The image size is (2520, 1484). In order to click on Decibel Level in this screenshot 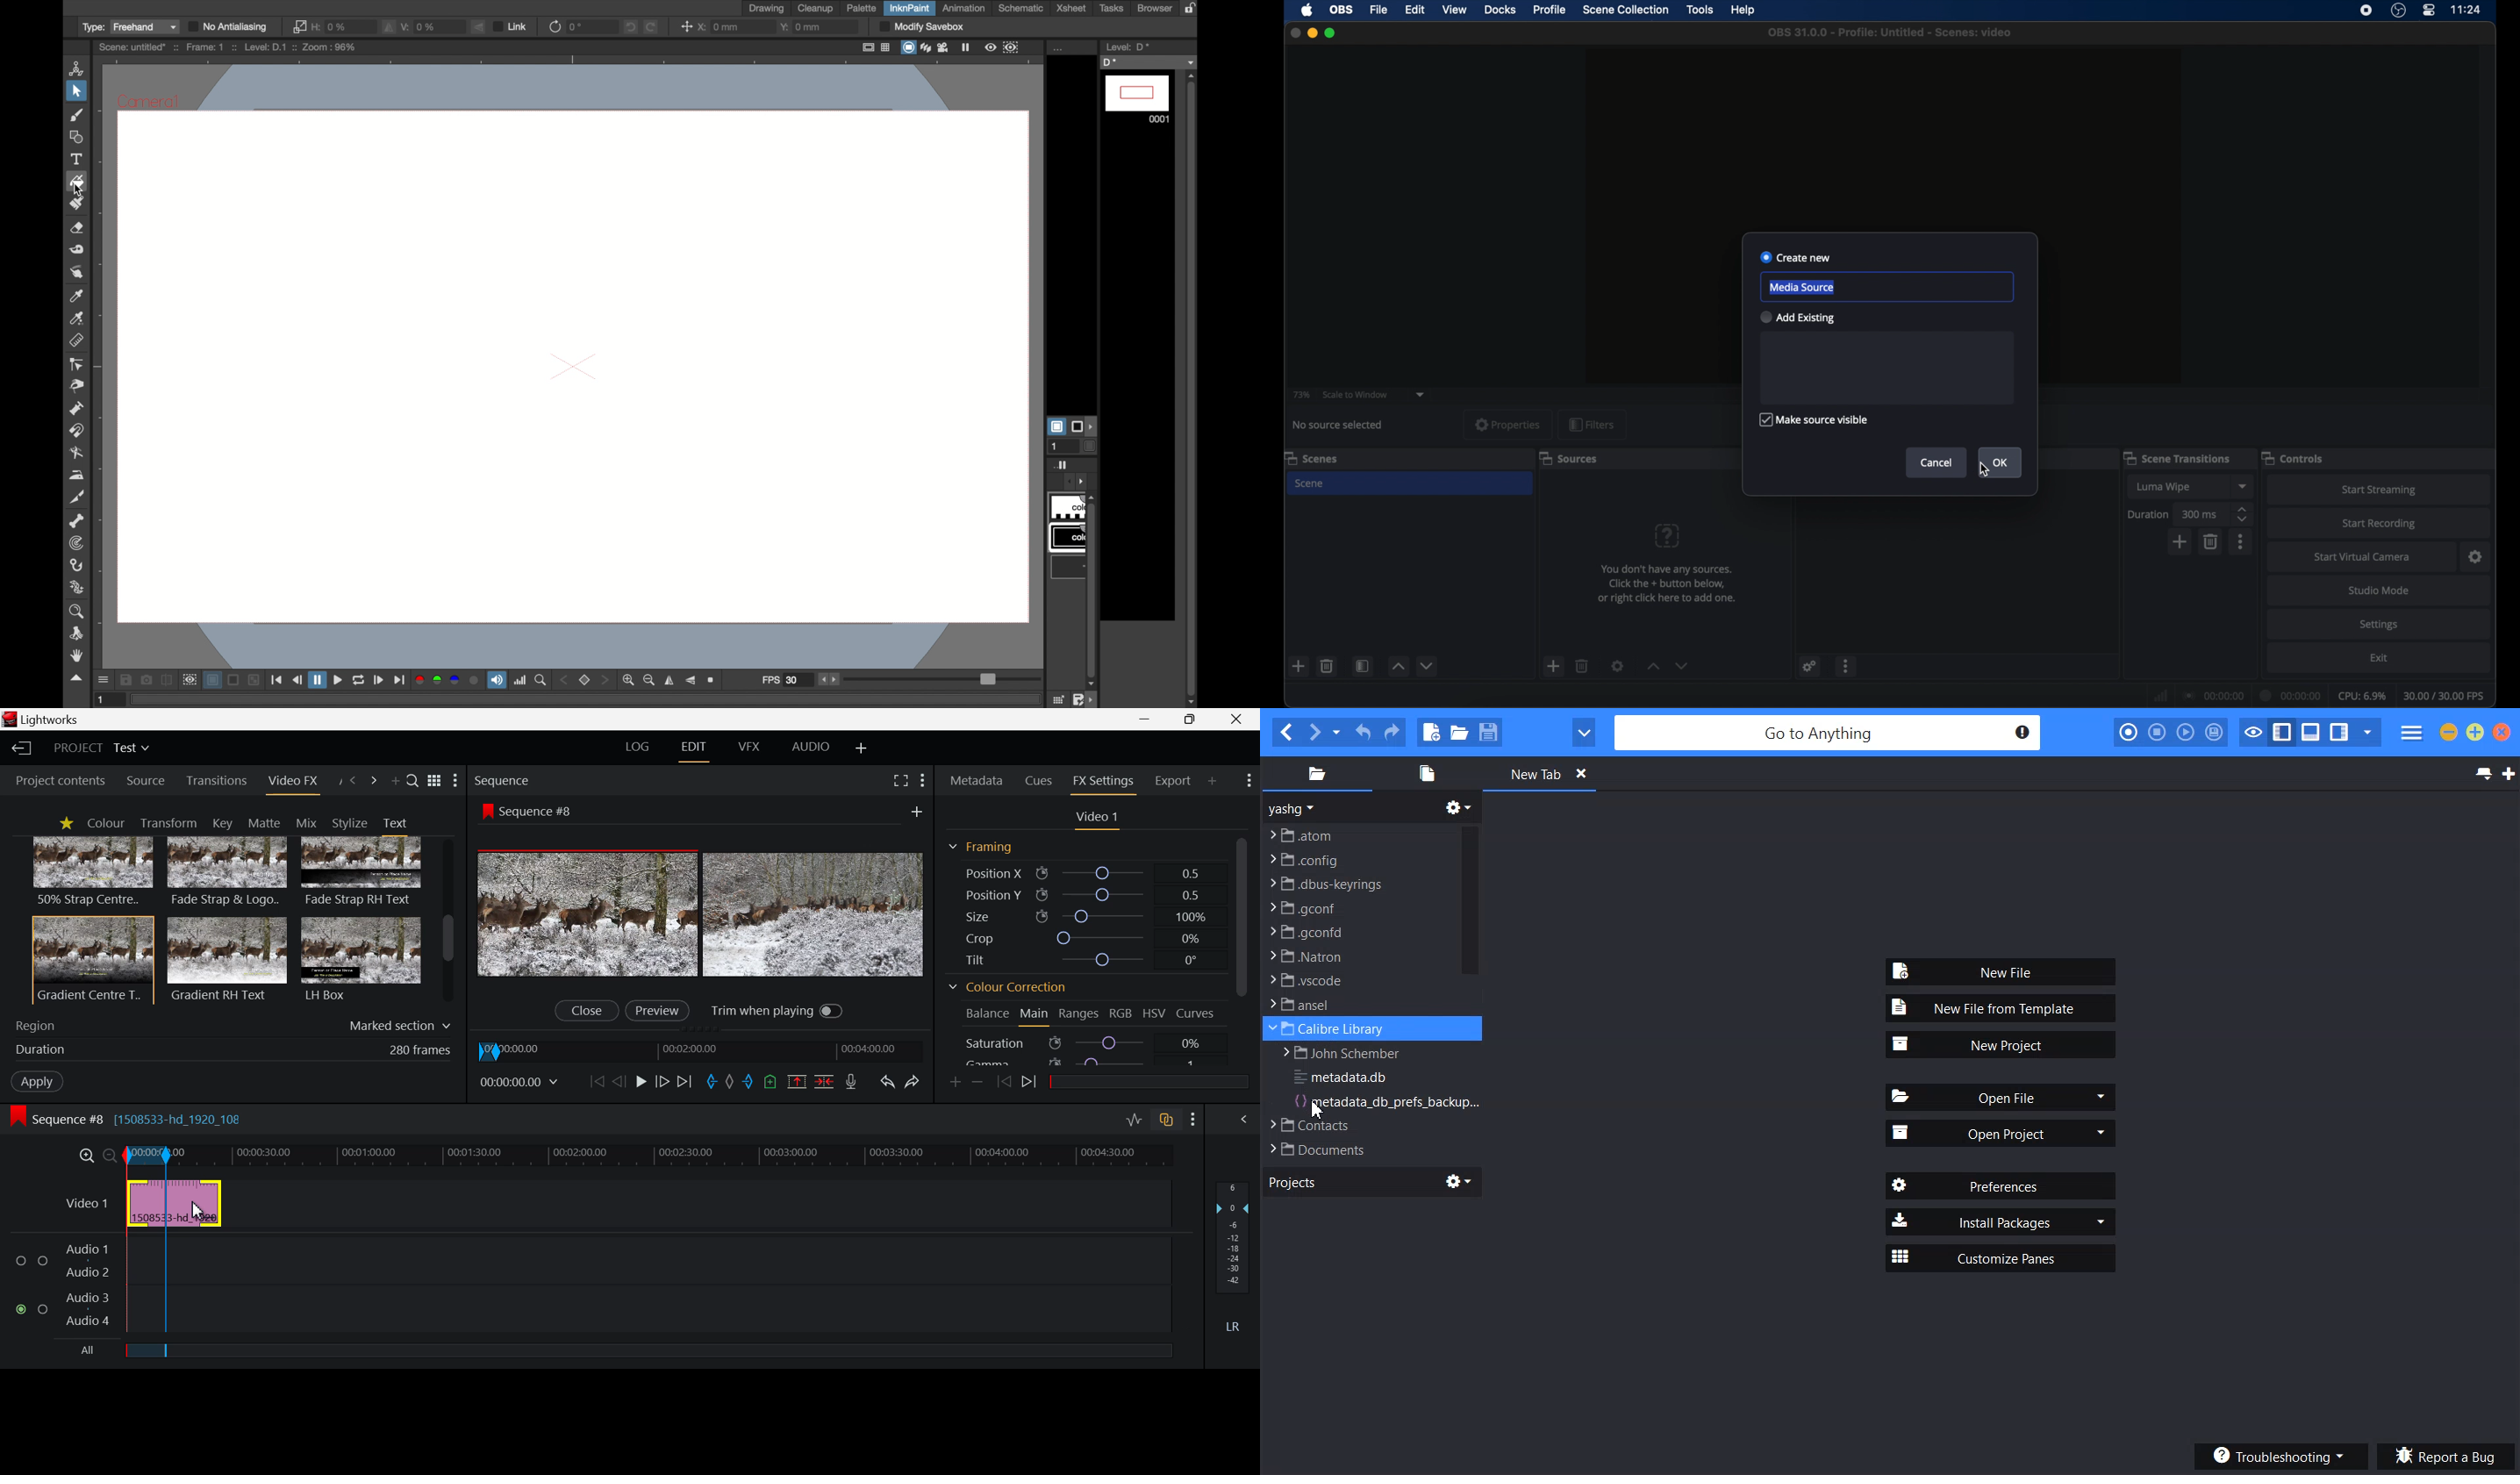, I will do `click(1233, 1260)`.